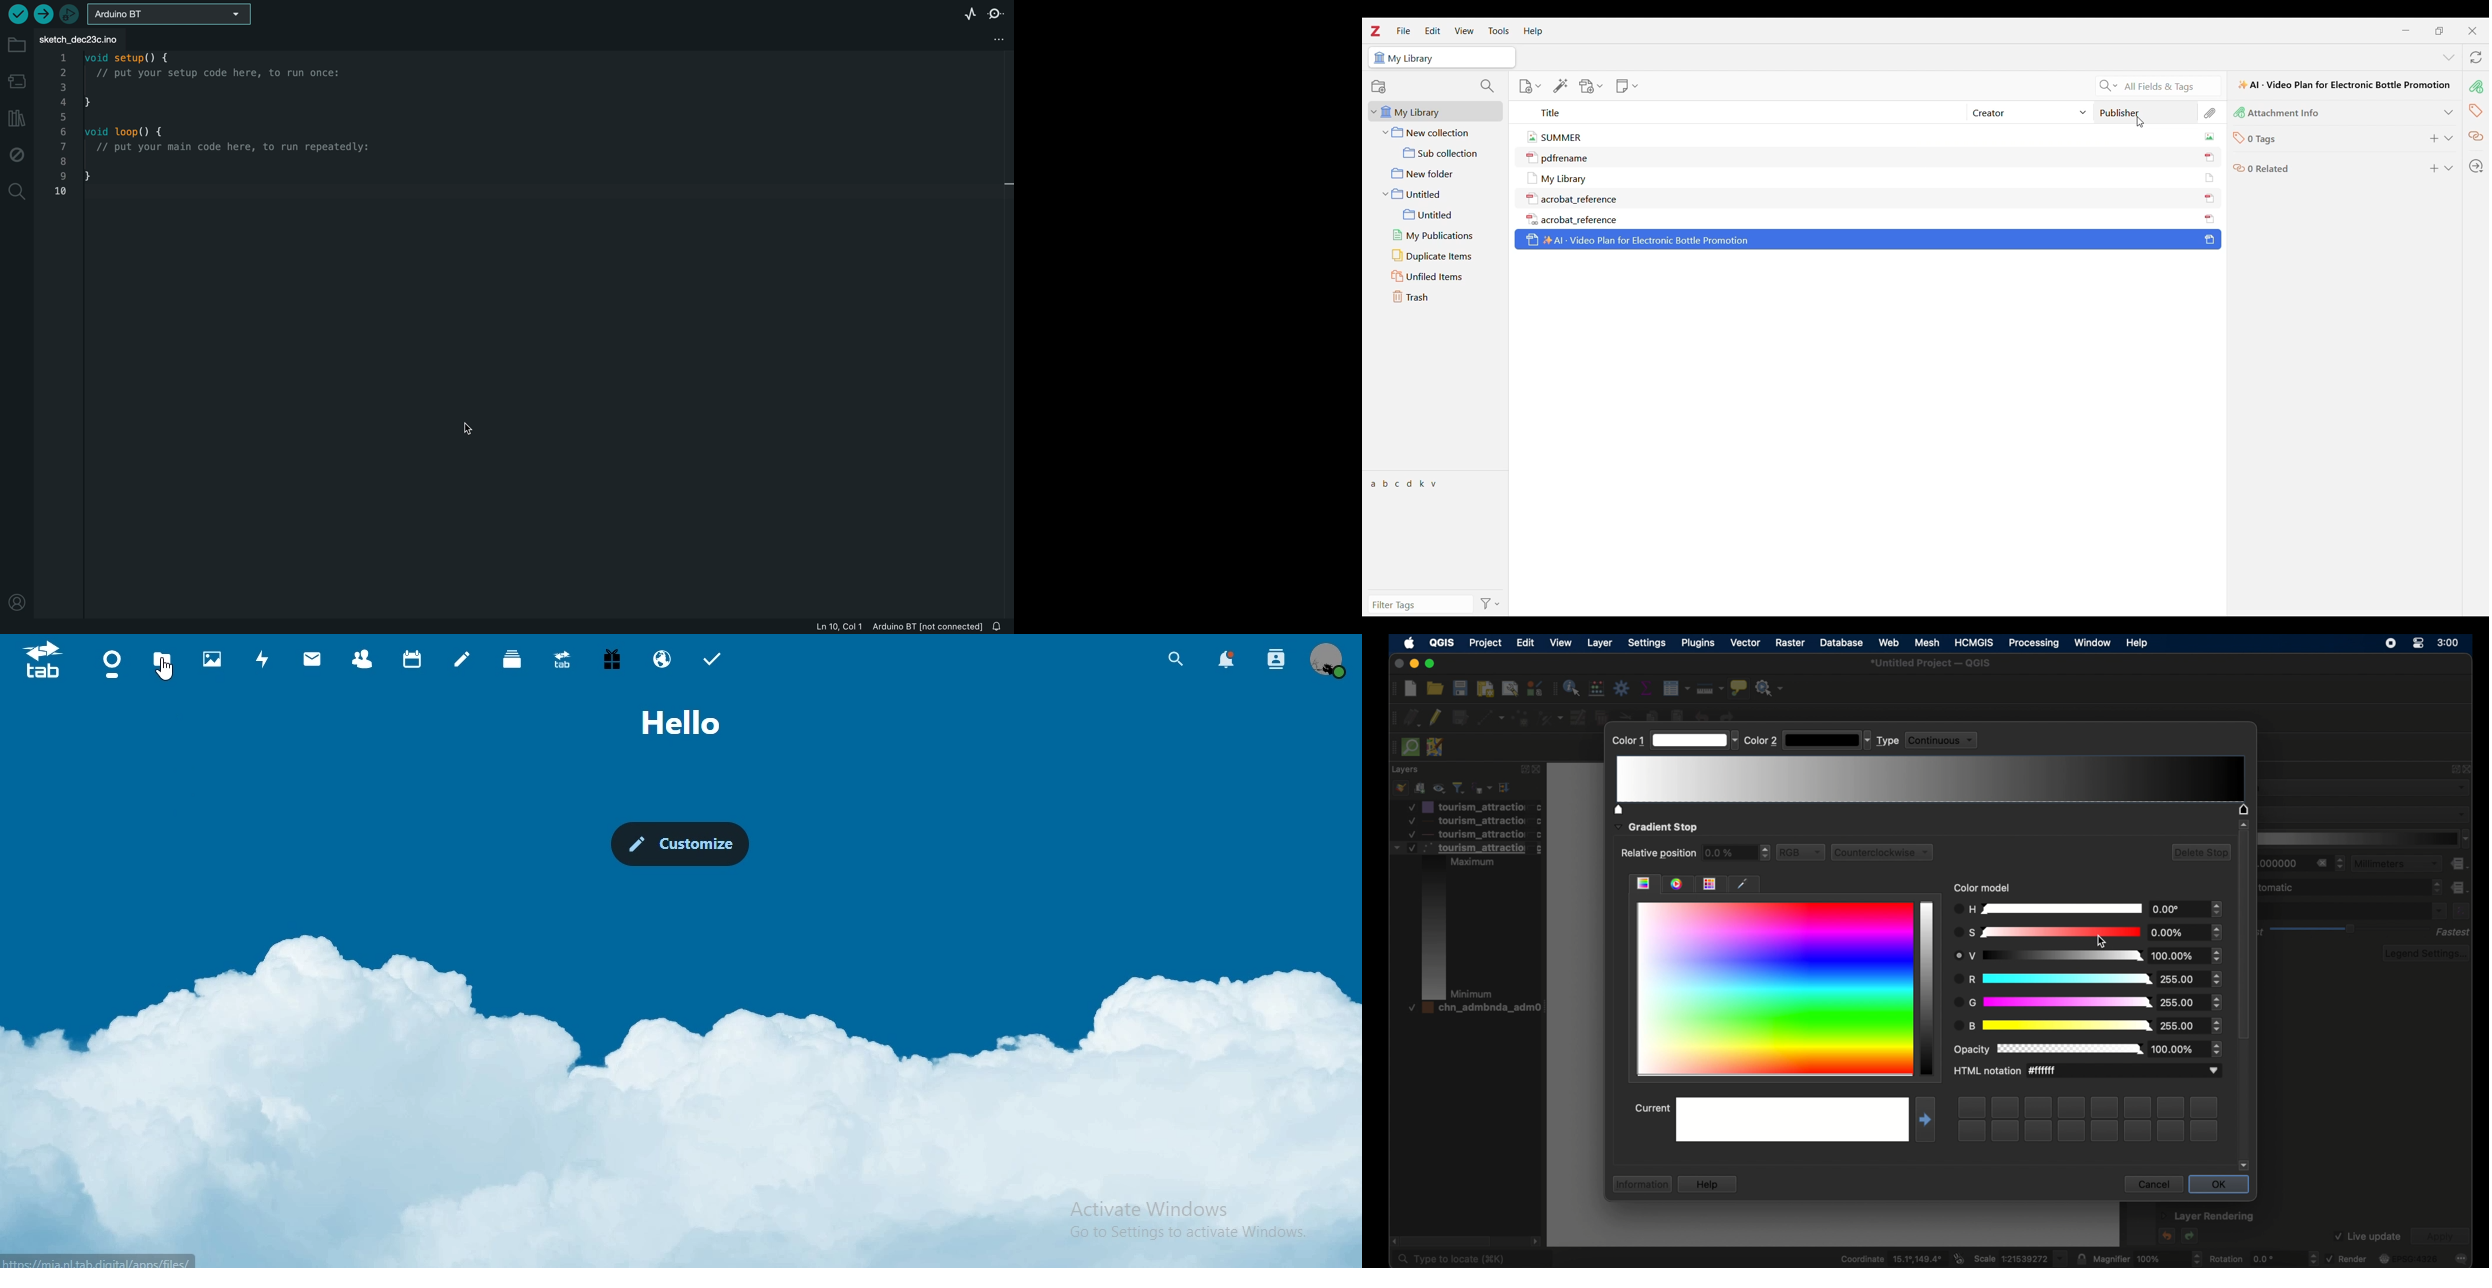 The width and height of the screenshot is (2492, 1288). Describe the element at coordinates (2146, 112) in the screenshot. I see `Publisher ` at that location.